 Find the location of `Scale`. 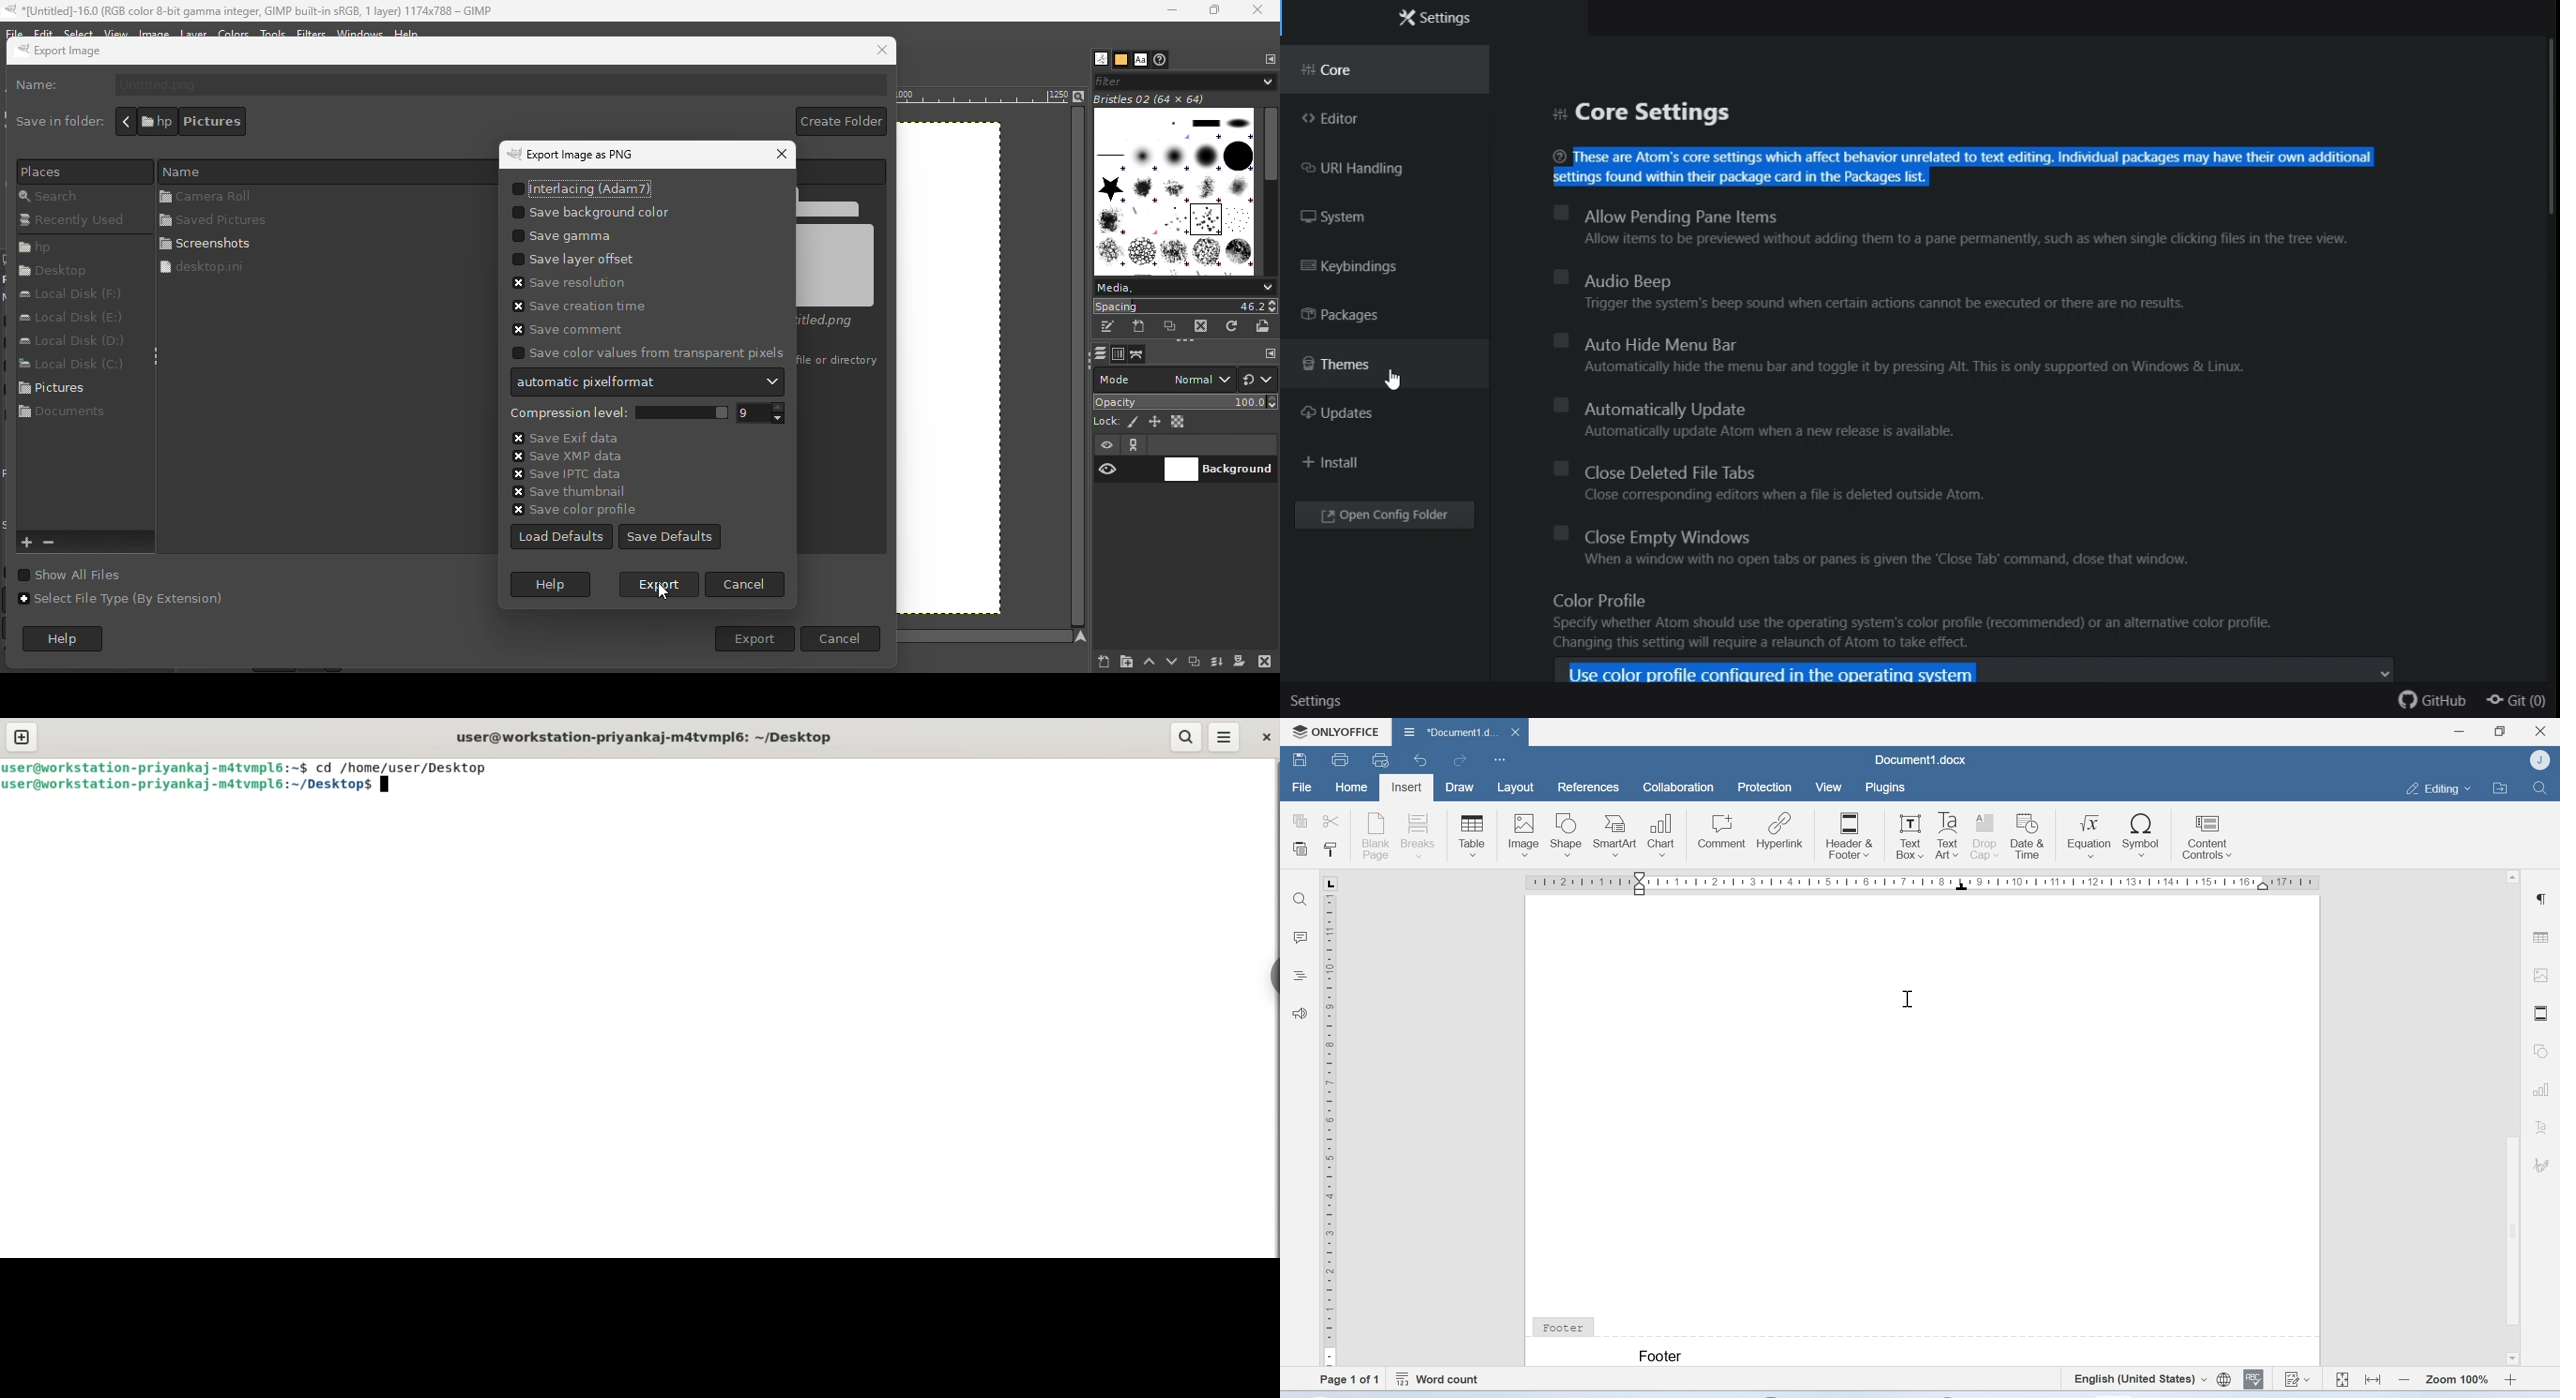

Scale is located at coordinates (1925, 882).